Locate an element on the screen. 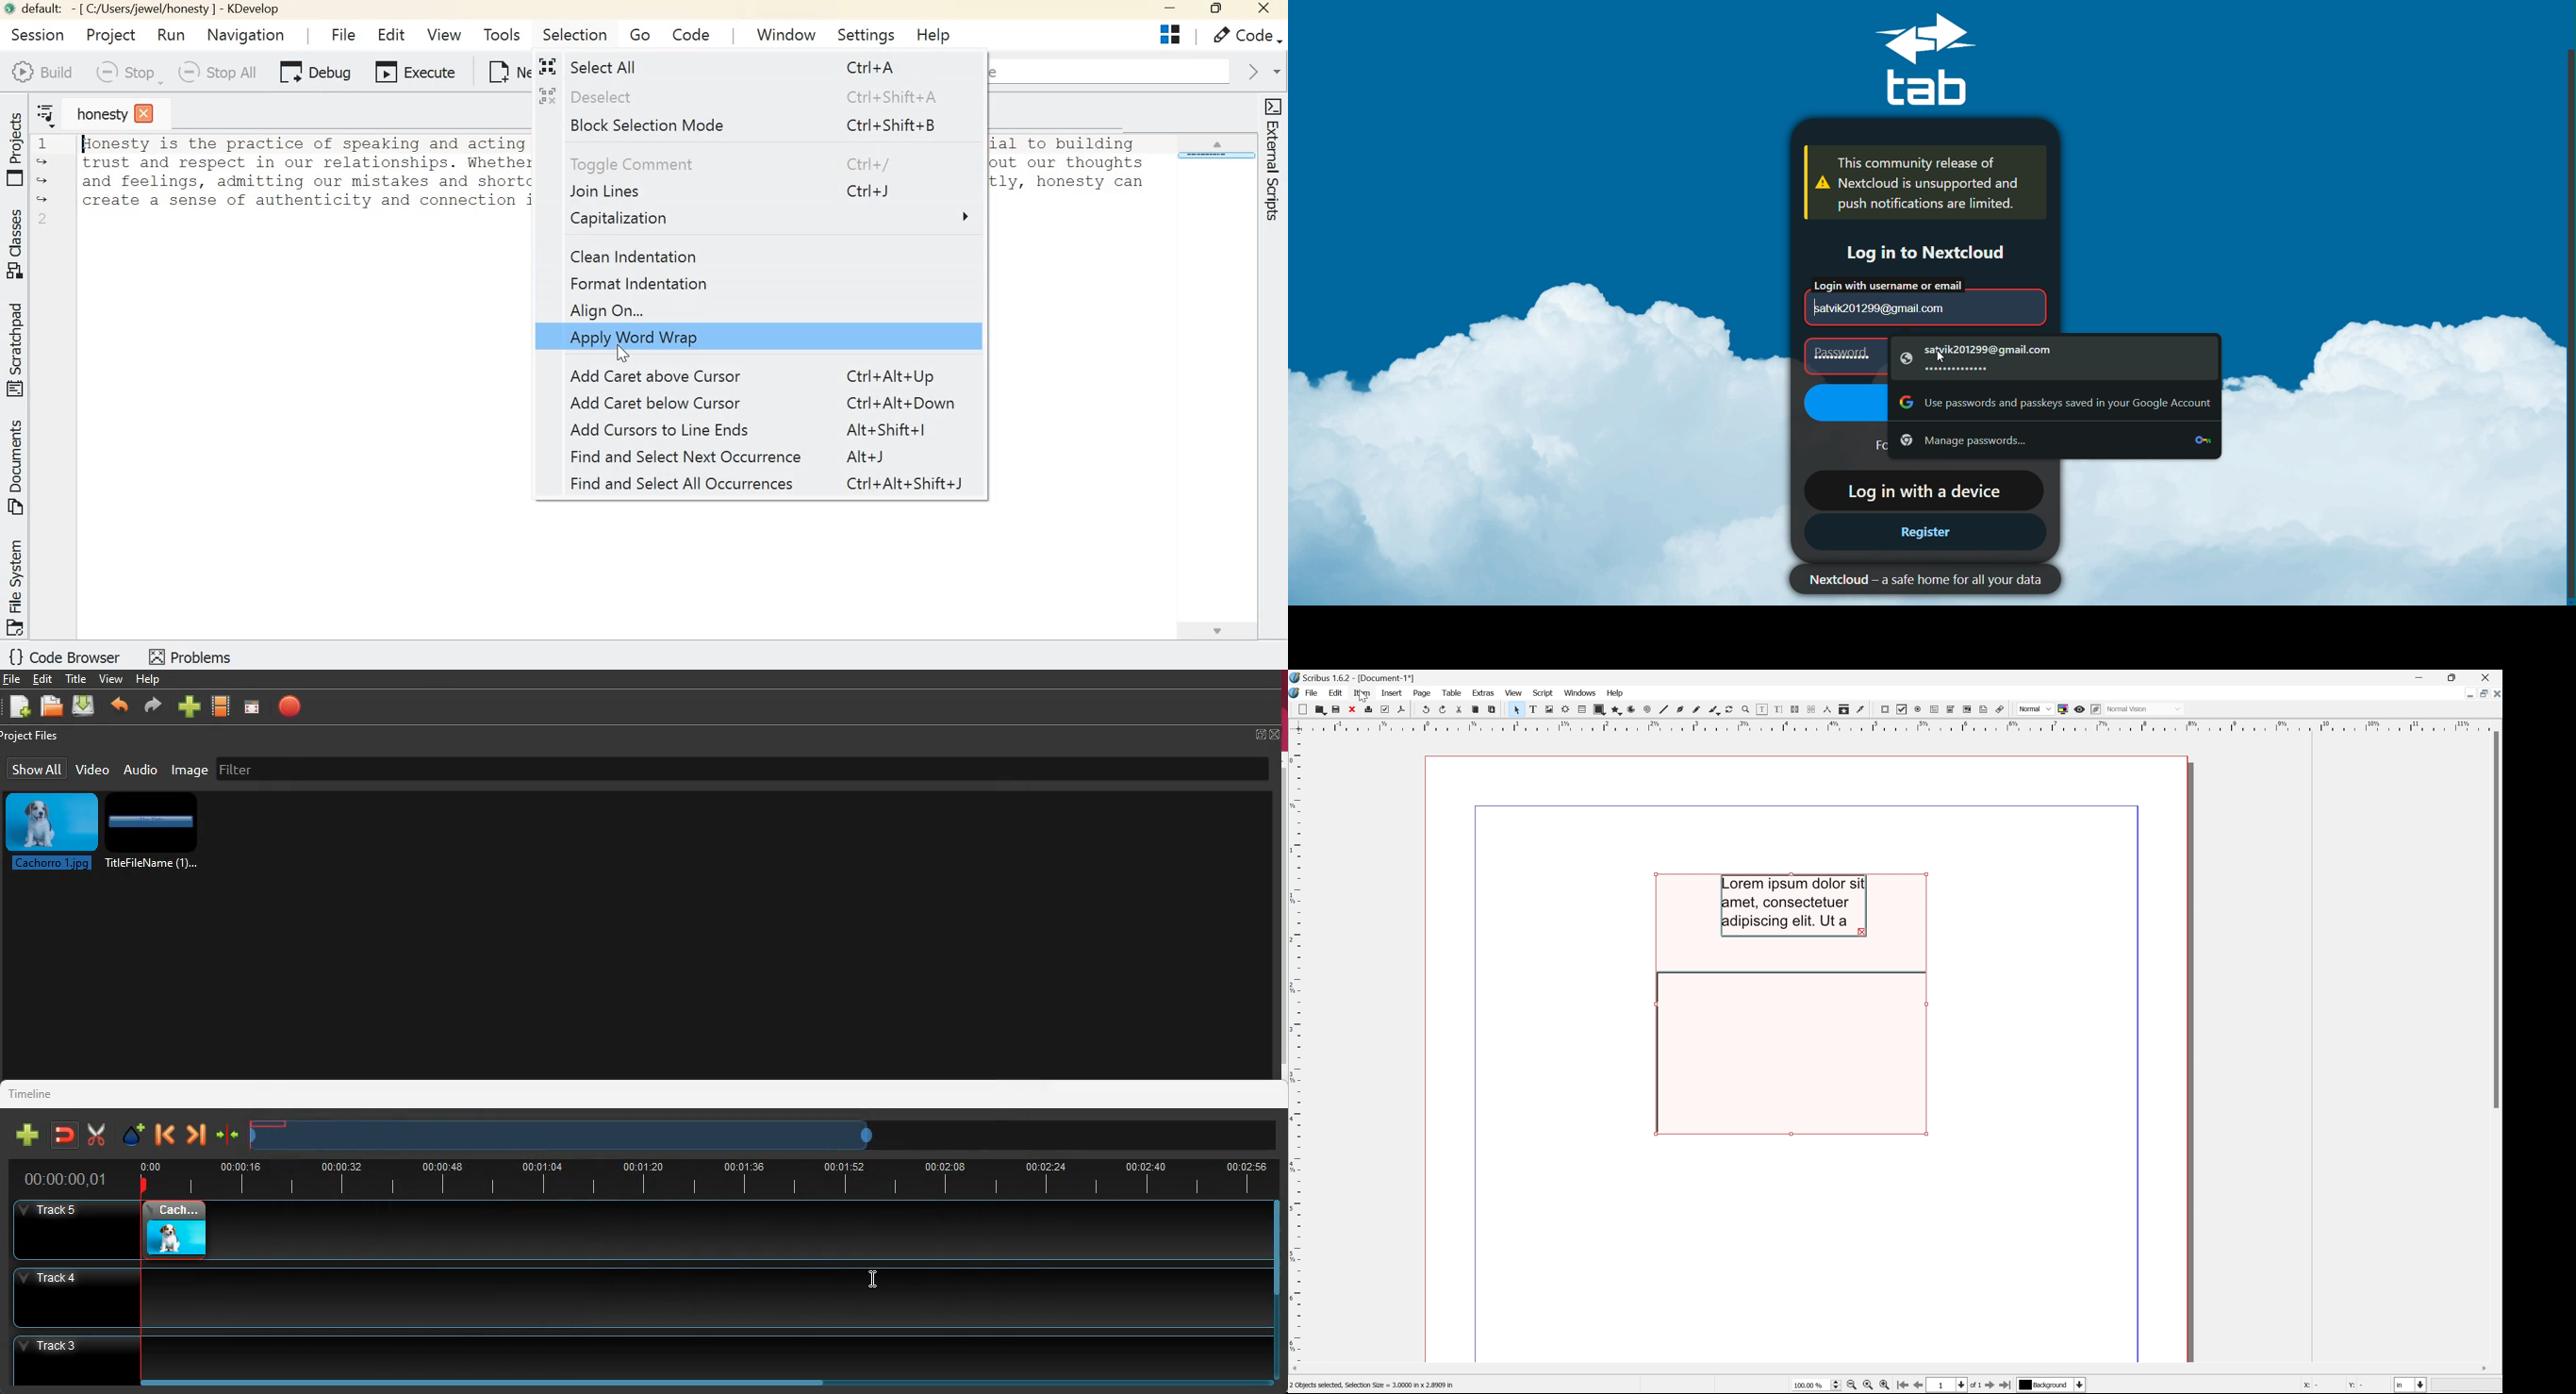  track is located at coordinates (636, 1296).